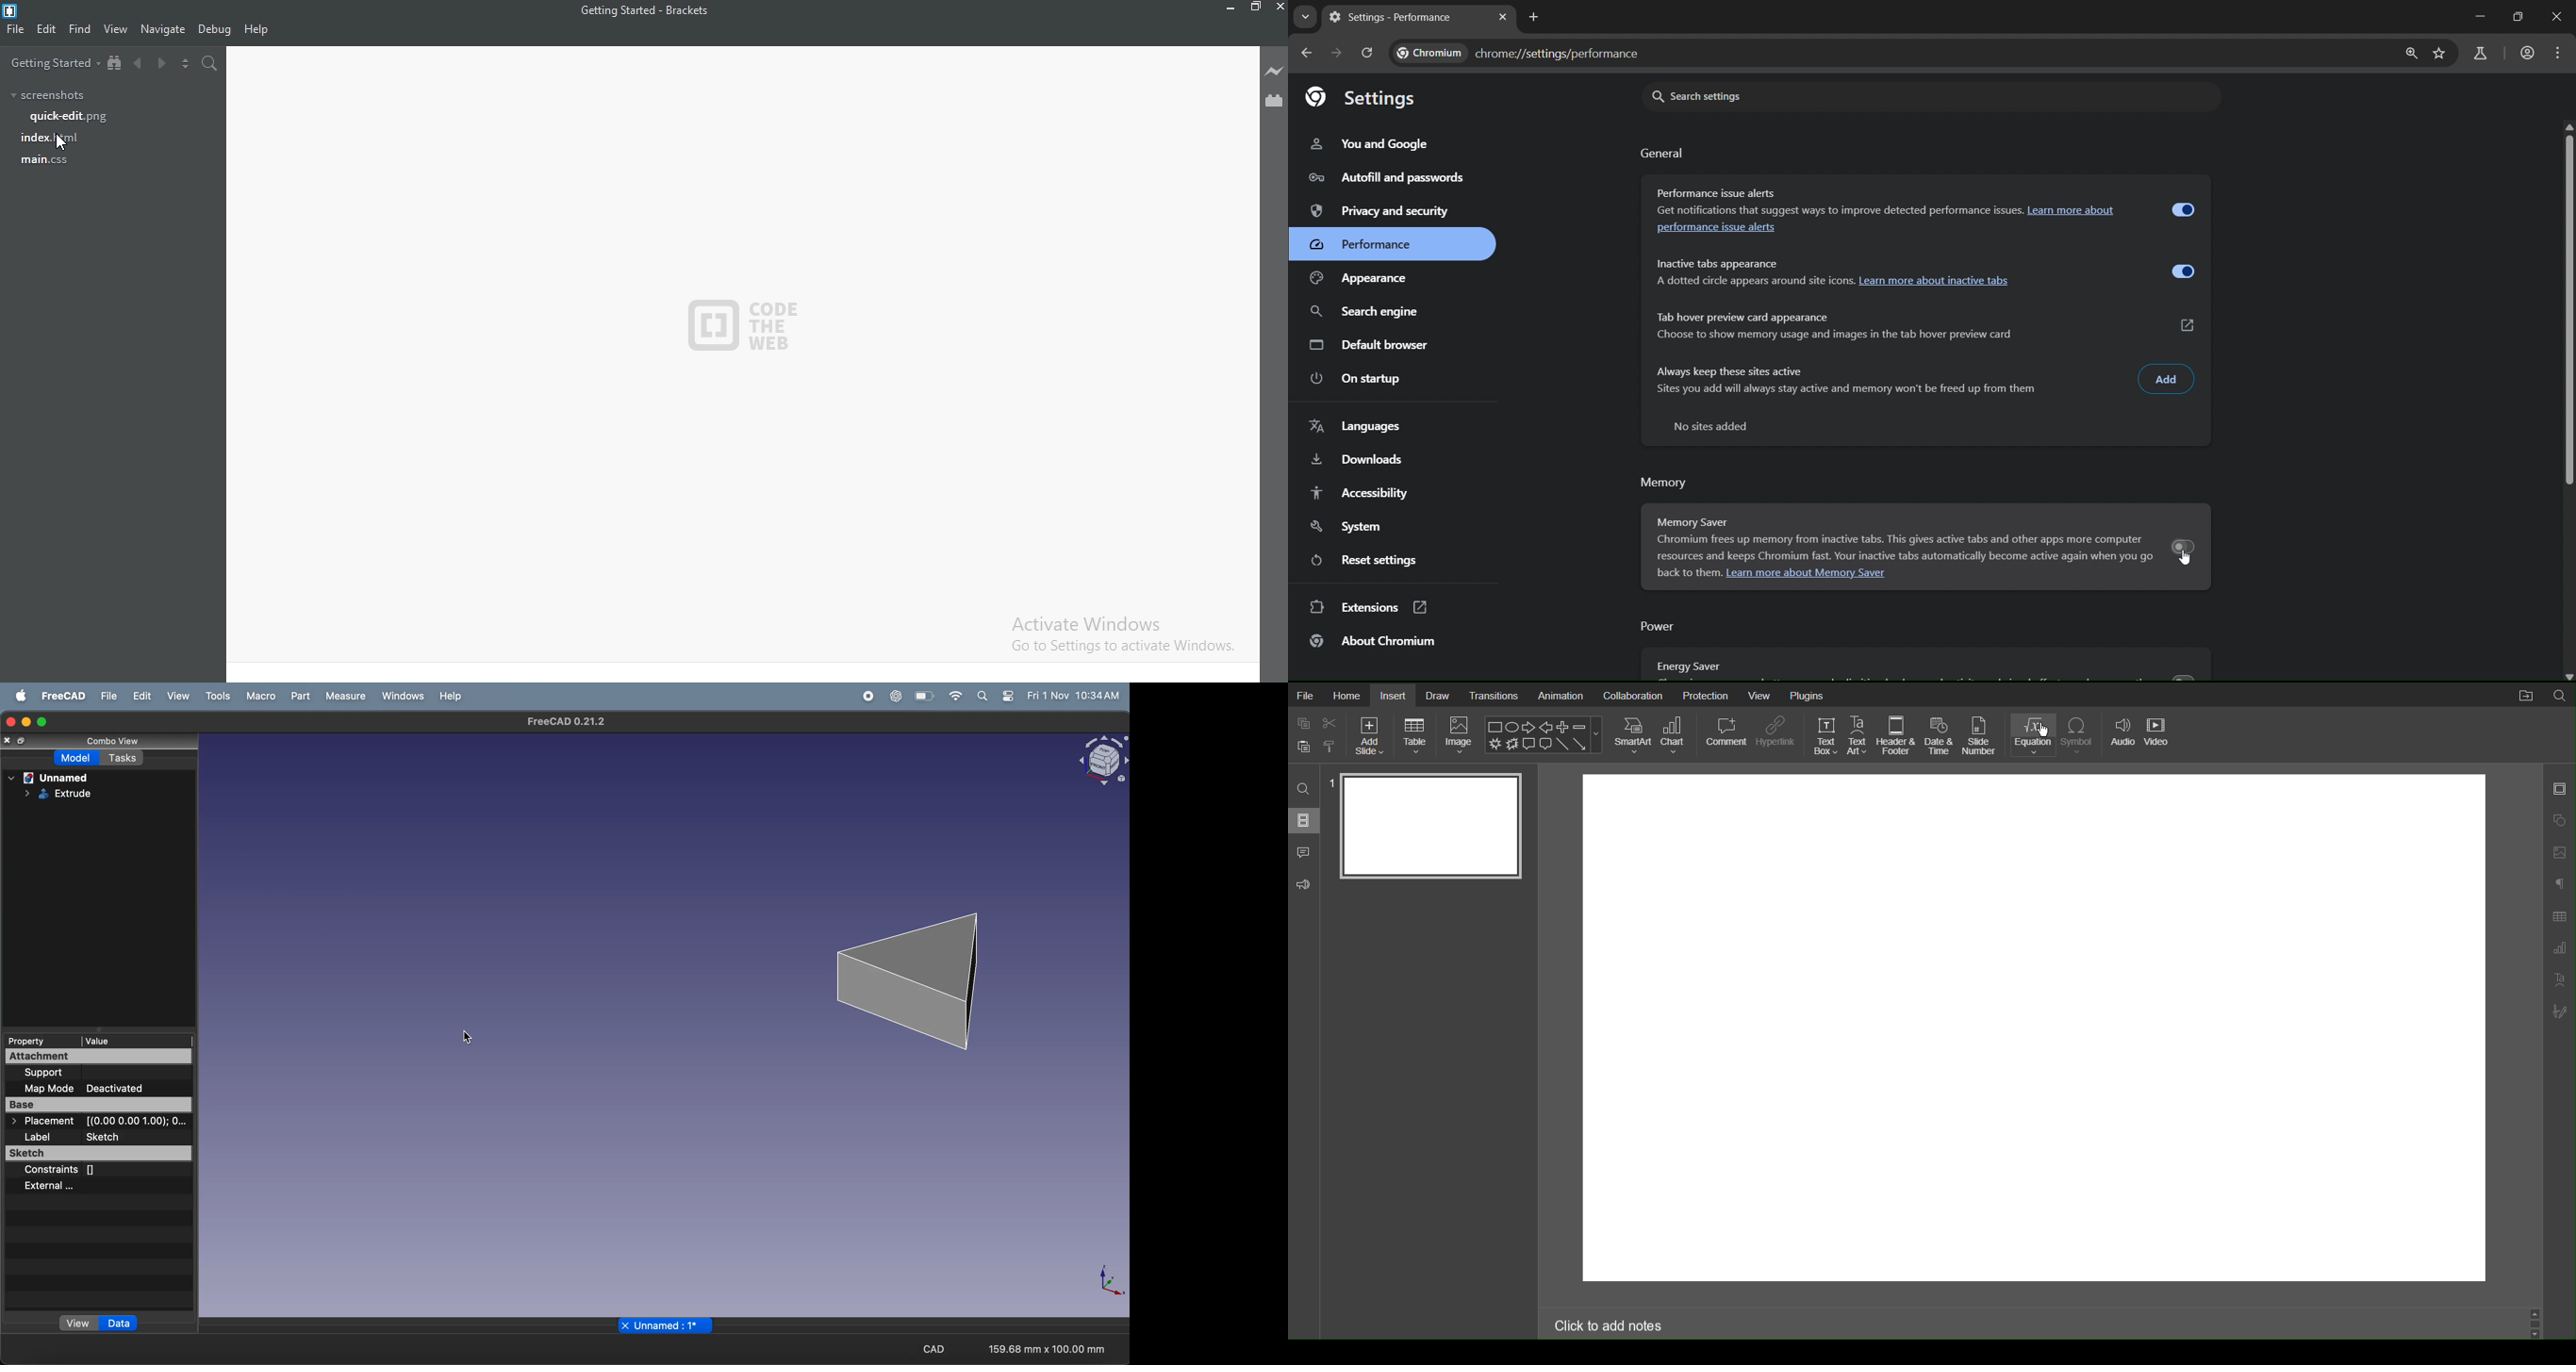  I want to click on Text Box, so click(1823, 736).